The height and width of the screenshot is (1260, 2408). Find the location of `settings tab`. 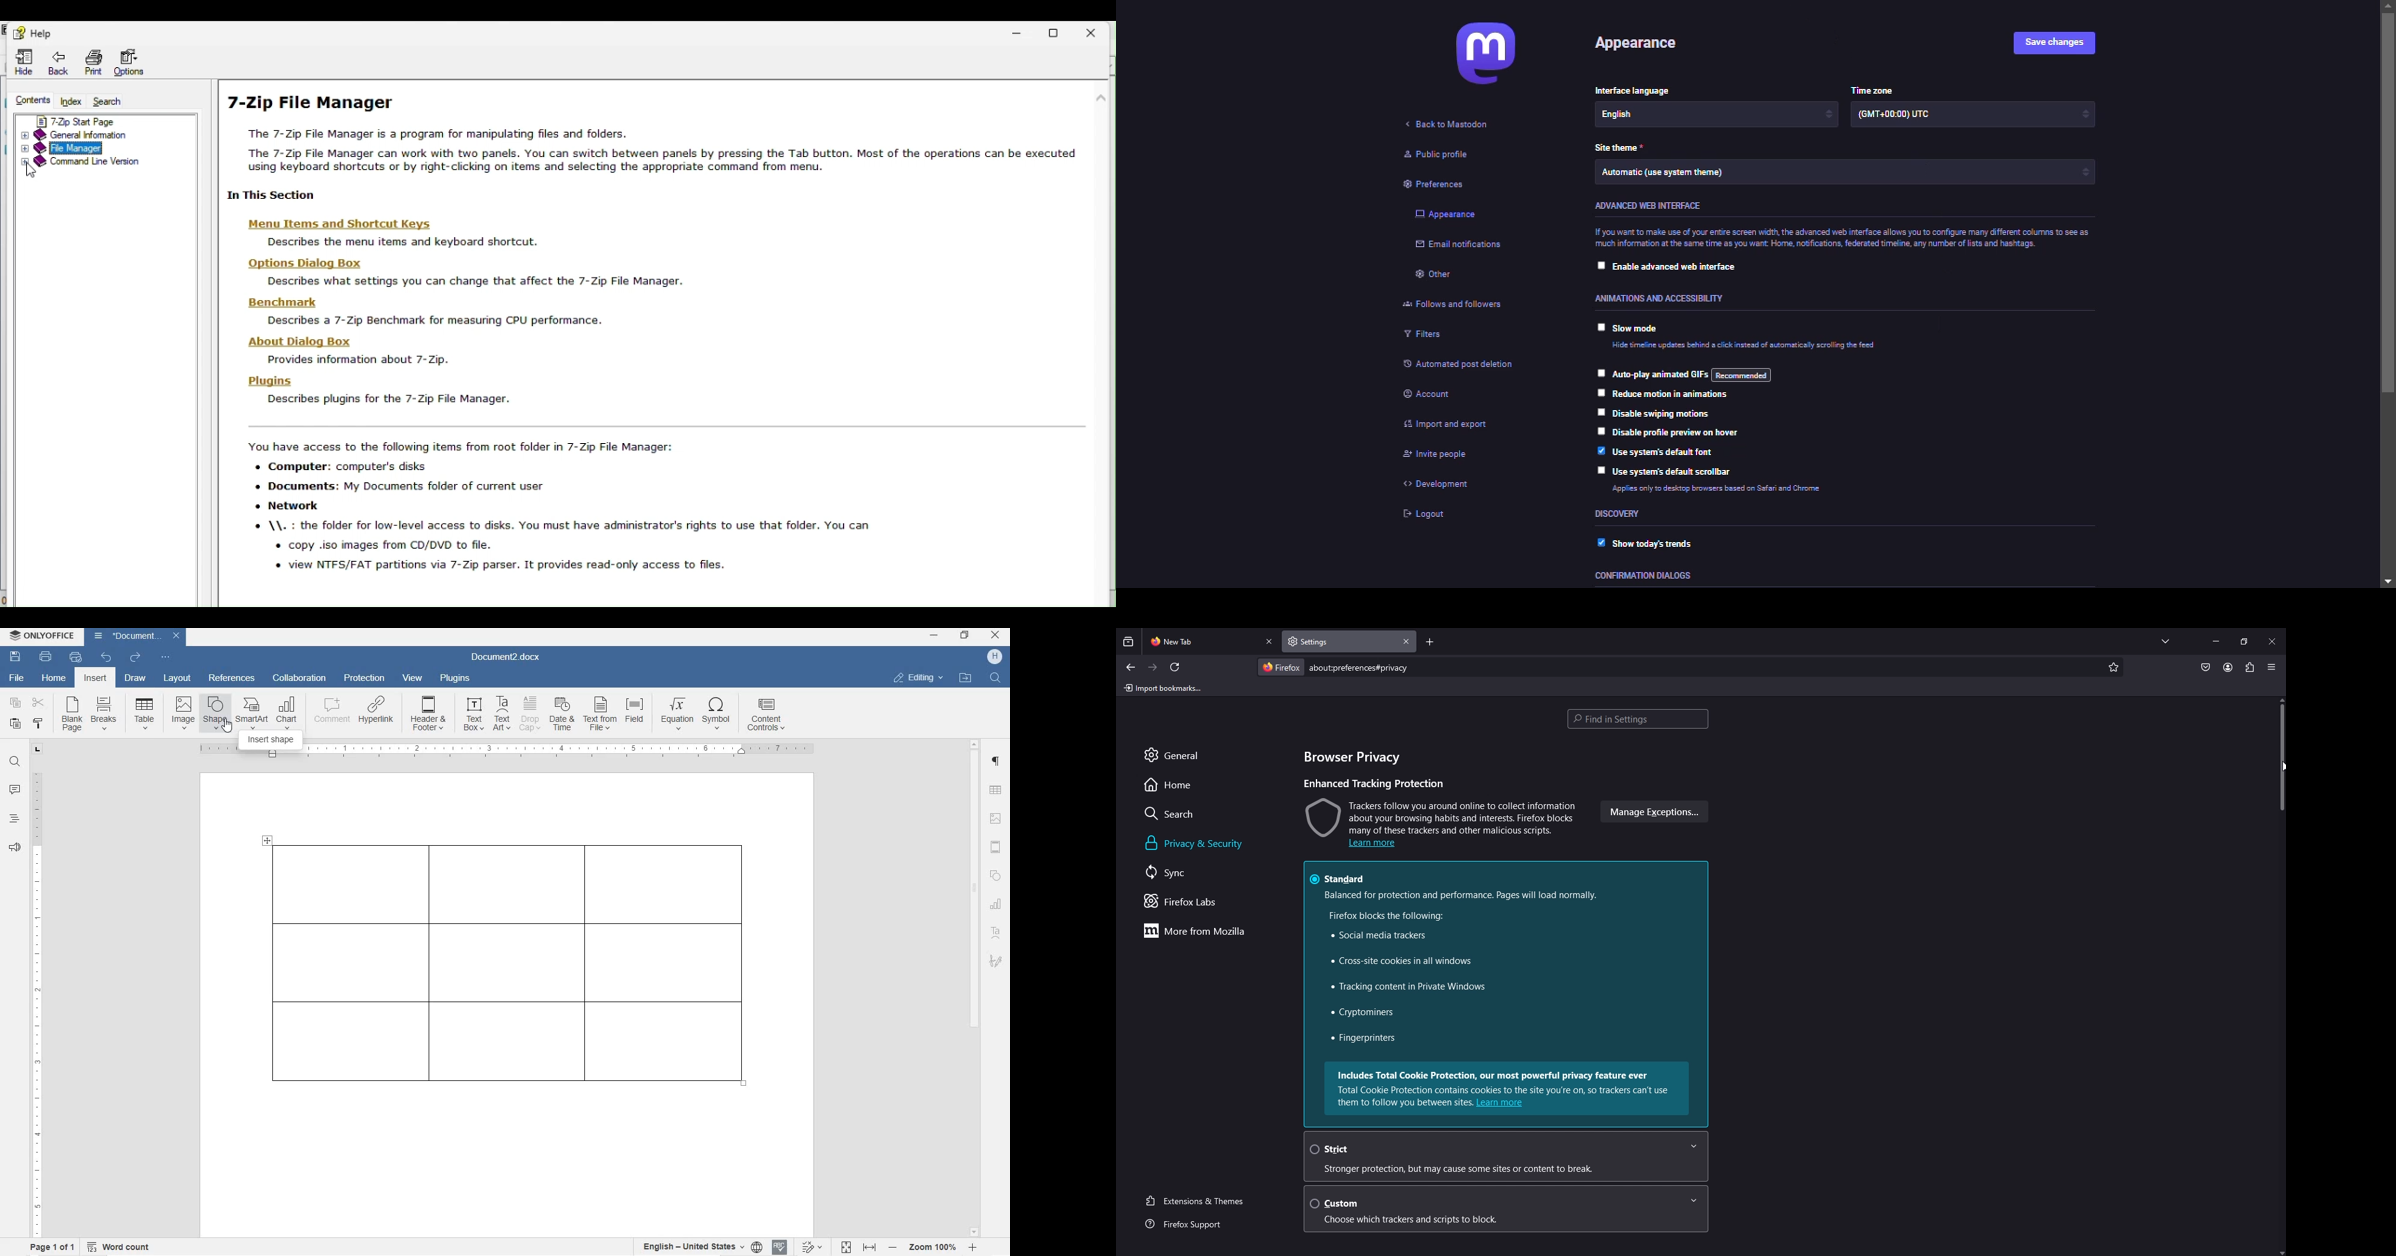

settings tab is located at coordinates (1325, 641).